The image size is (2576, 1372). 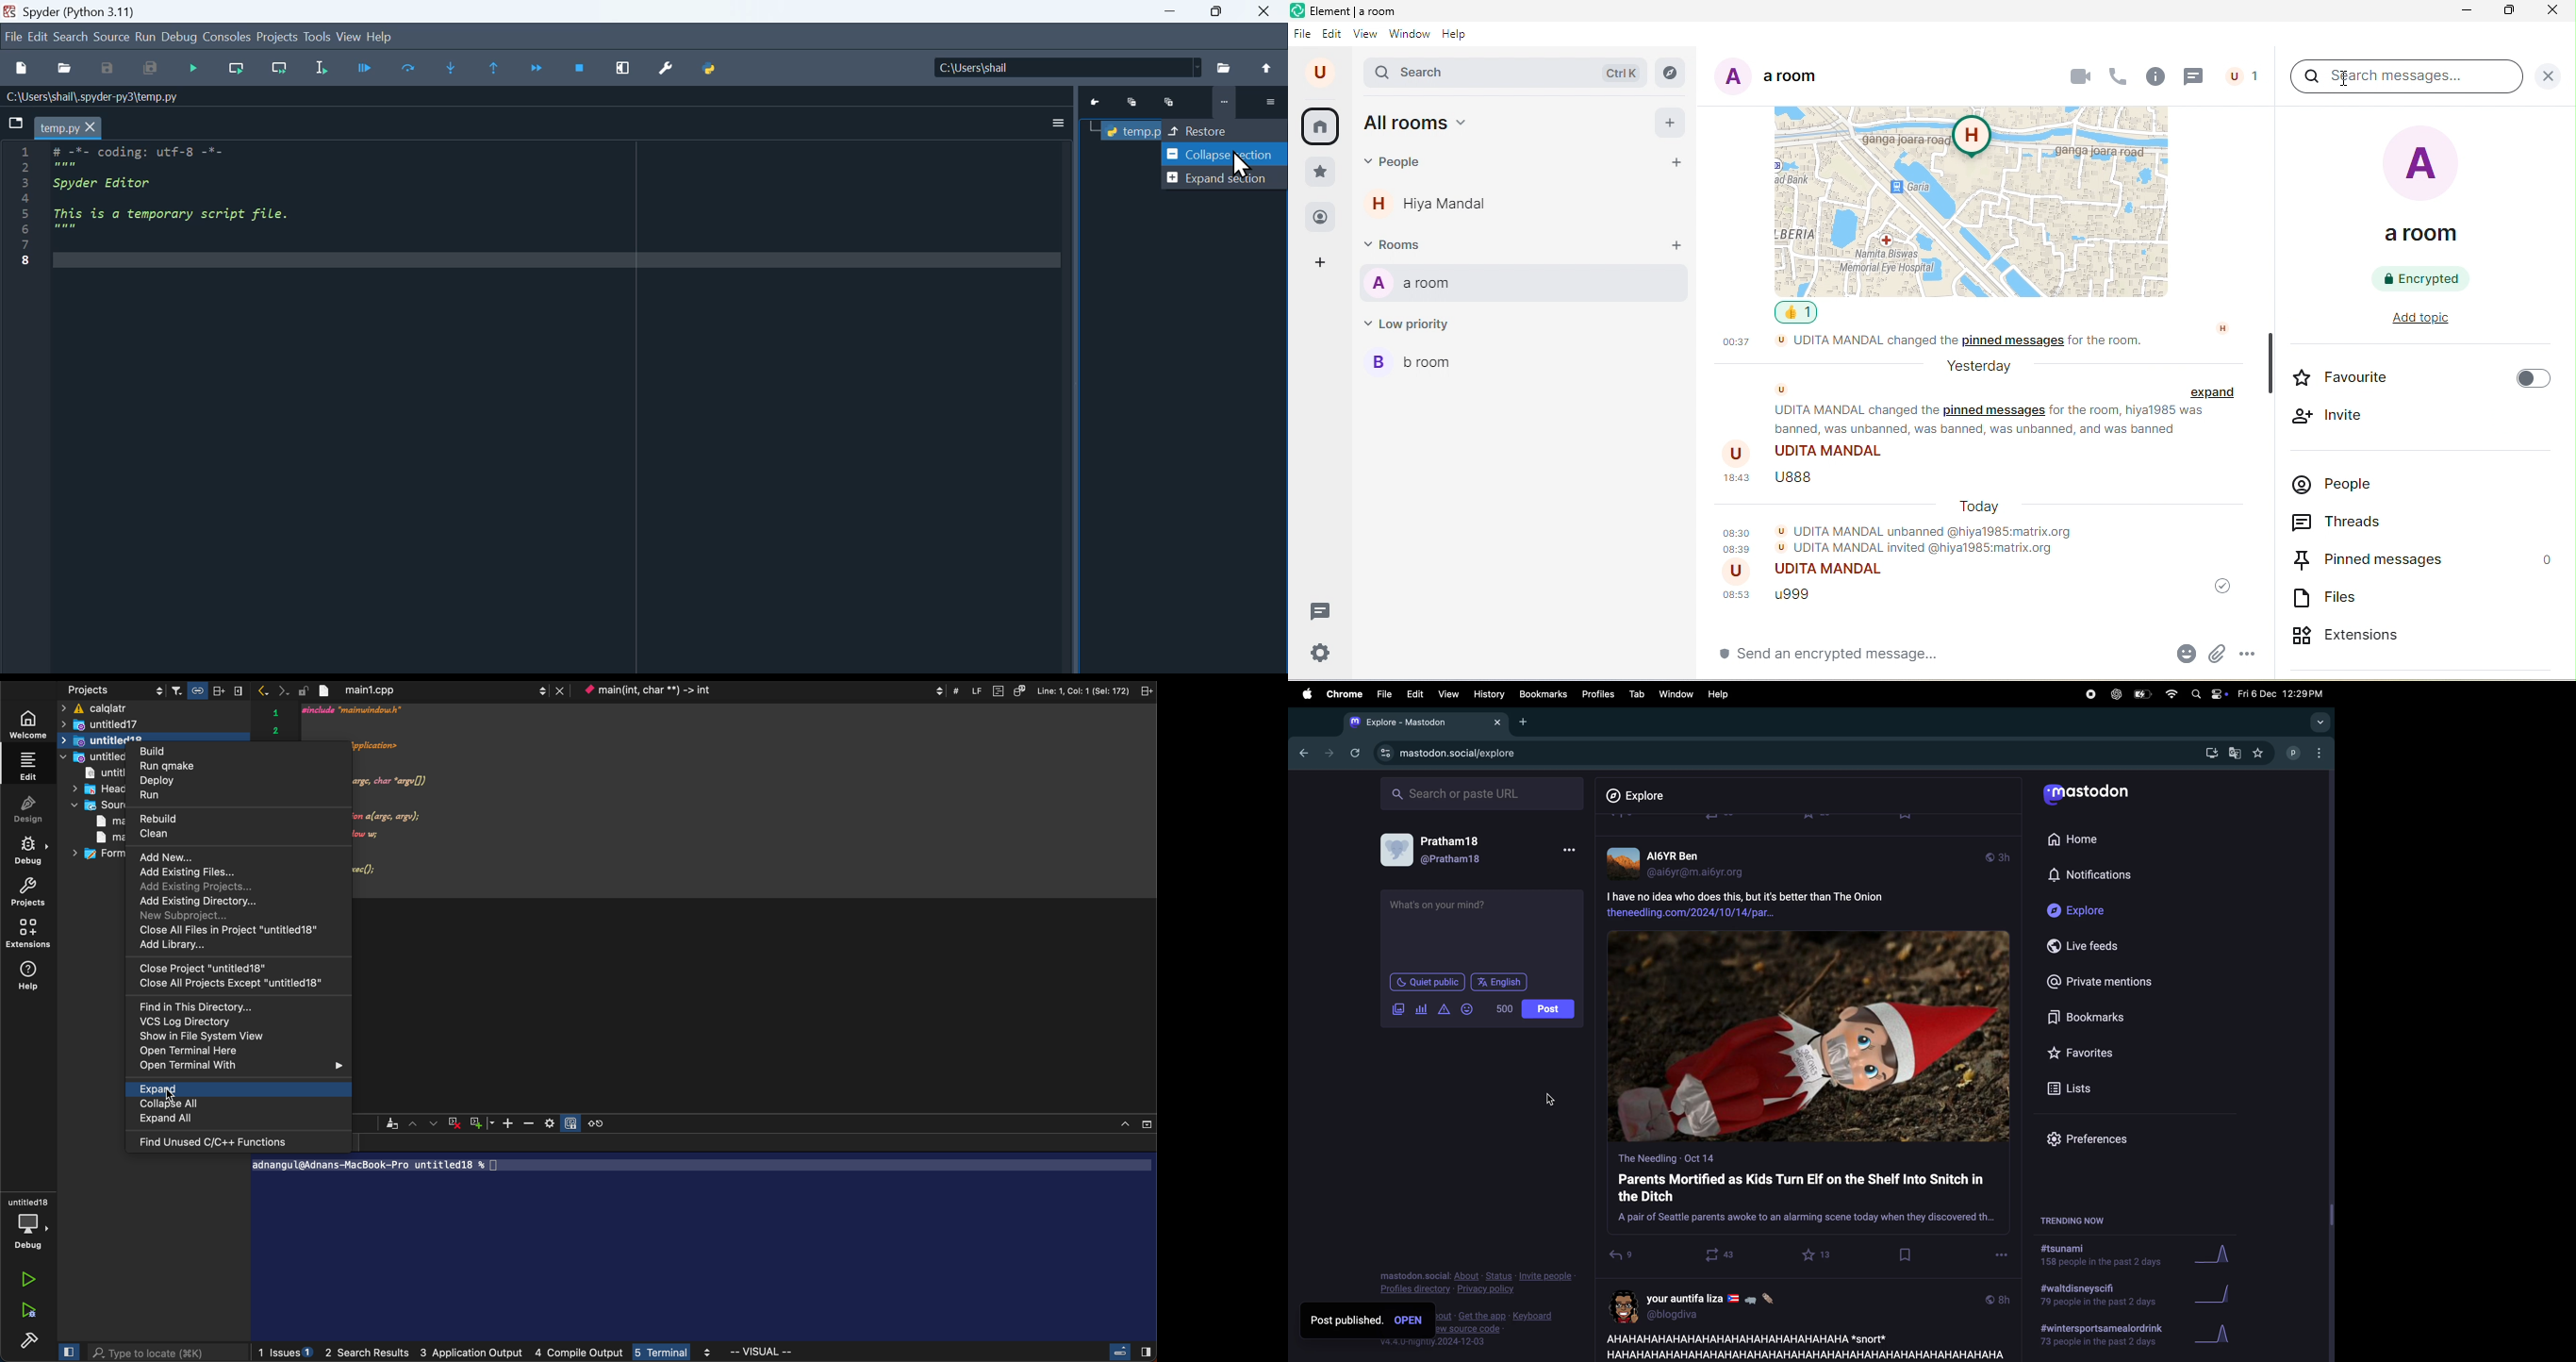 I want to click on book amrk, so click(x=1906, y=1254).